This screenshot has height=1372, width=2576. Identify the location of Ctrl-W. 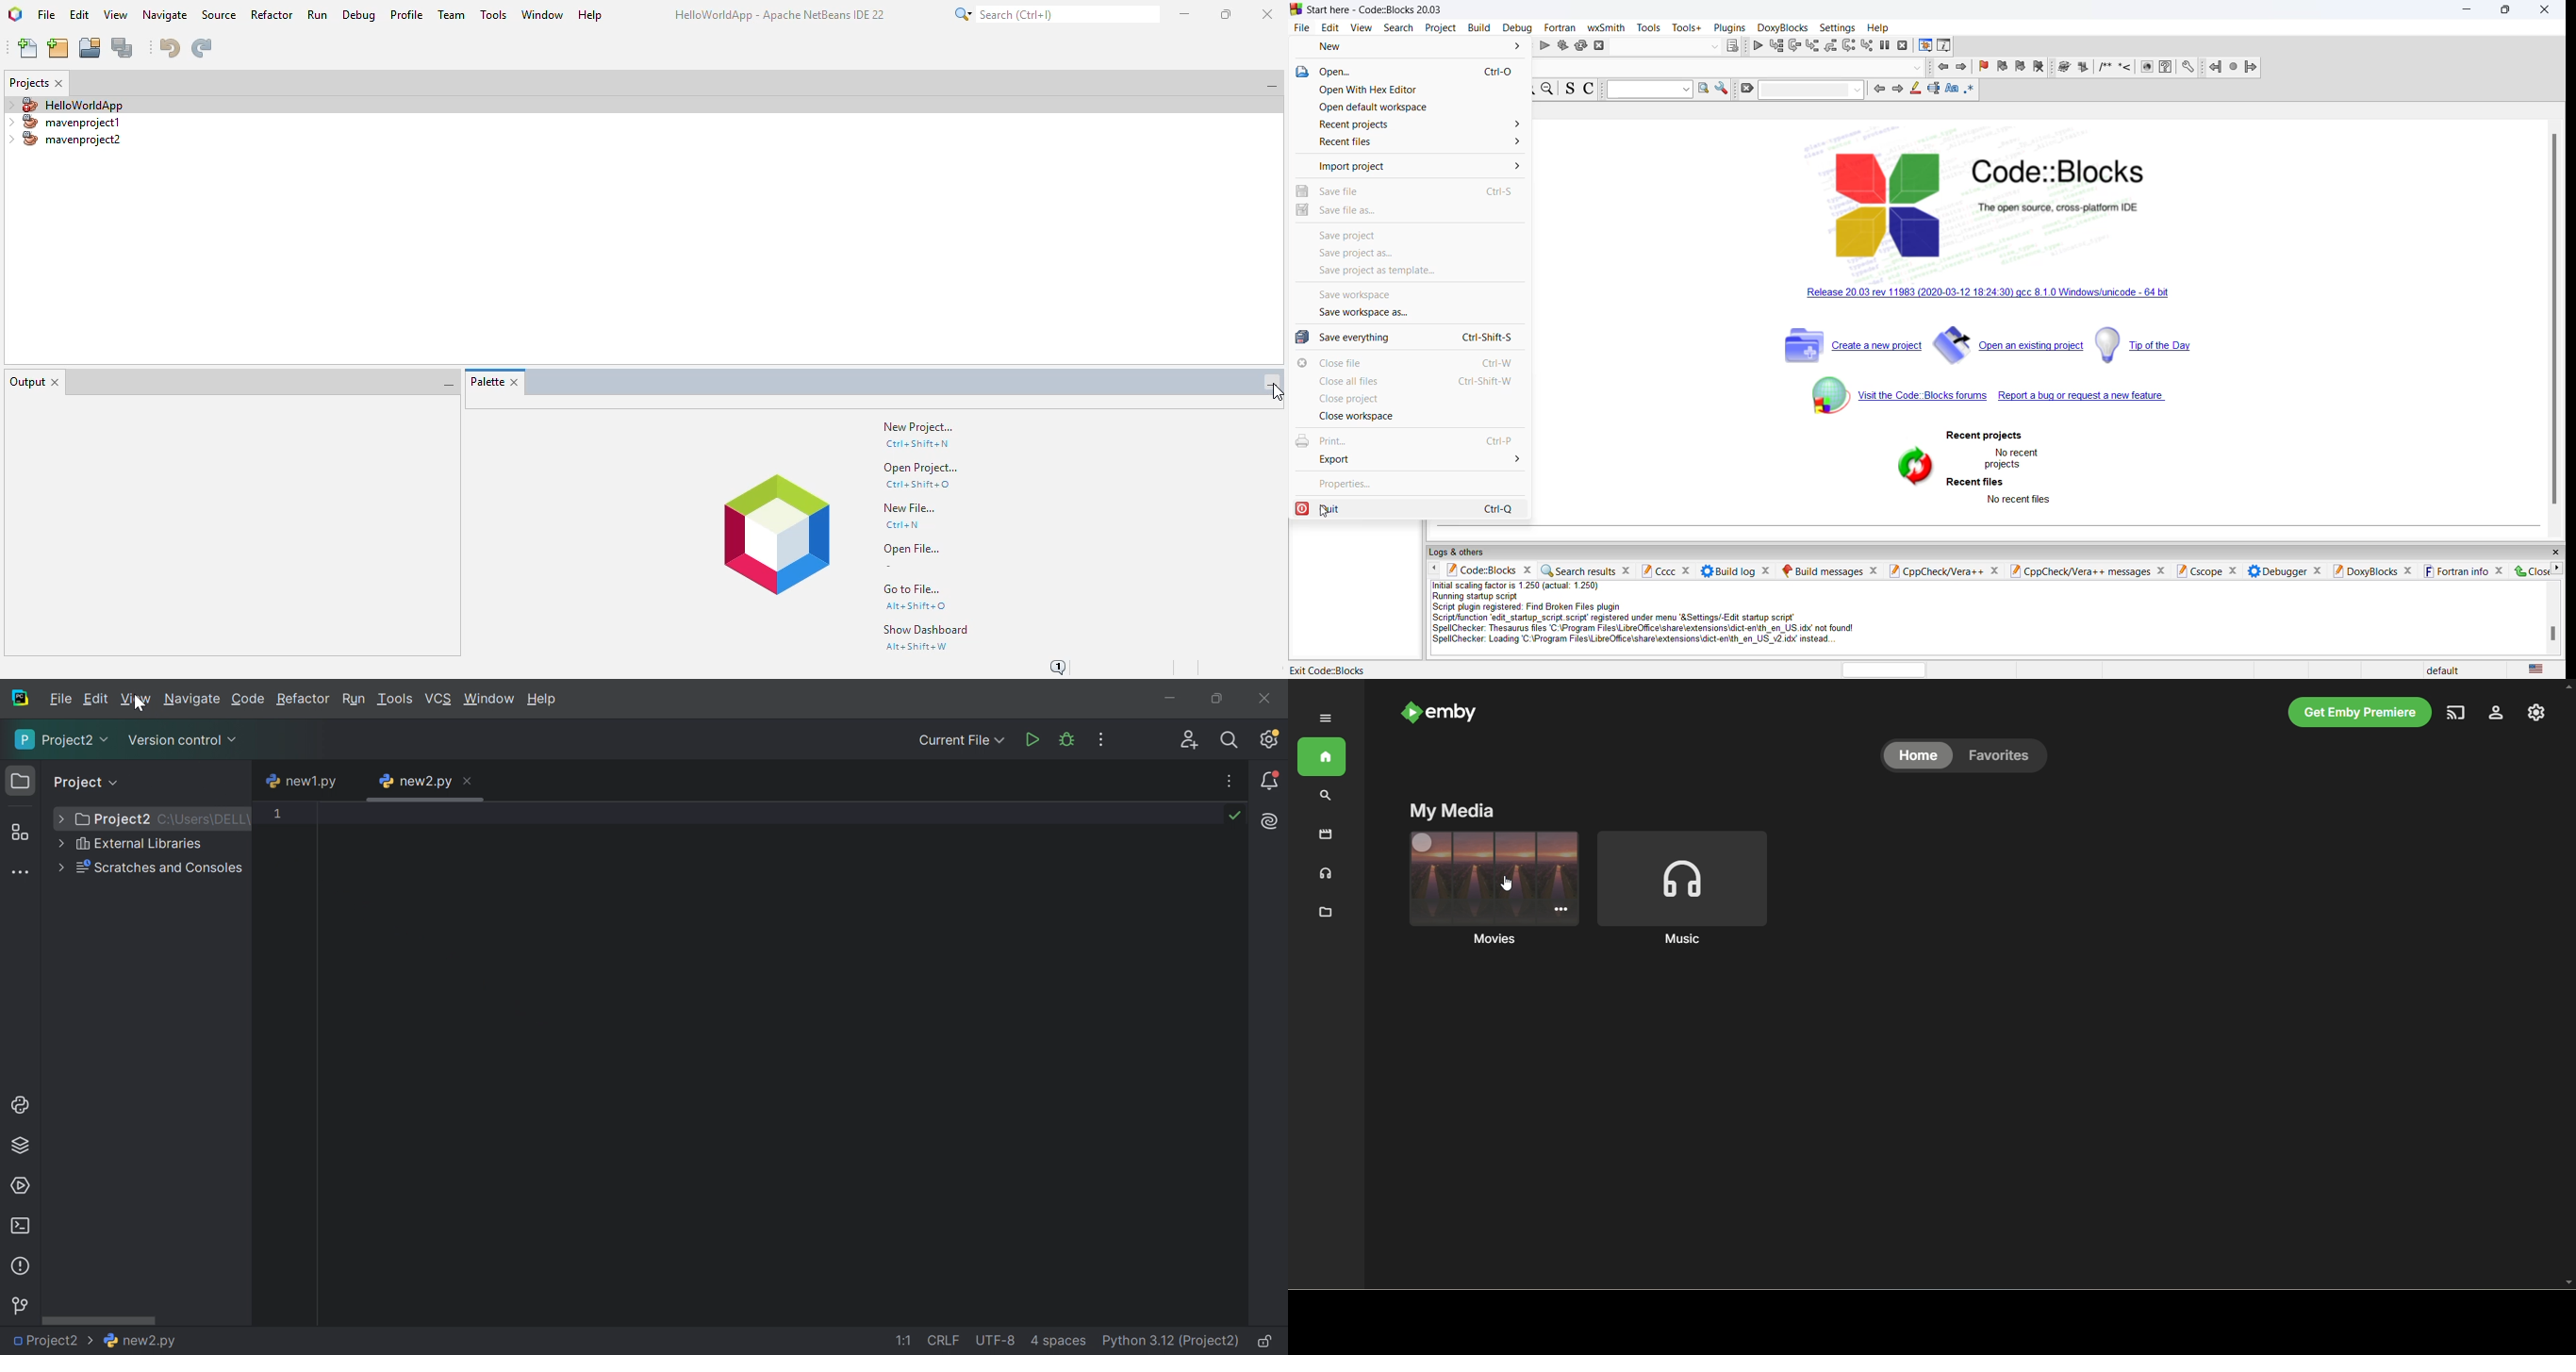
(1497, 363).